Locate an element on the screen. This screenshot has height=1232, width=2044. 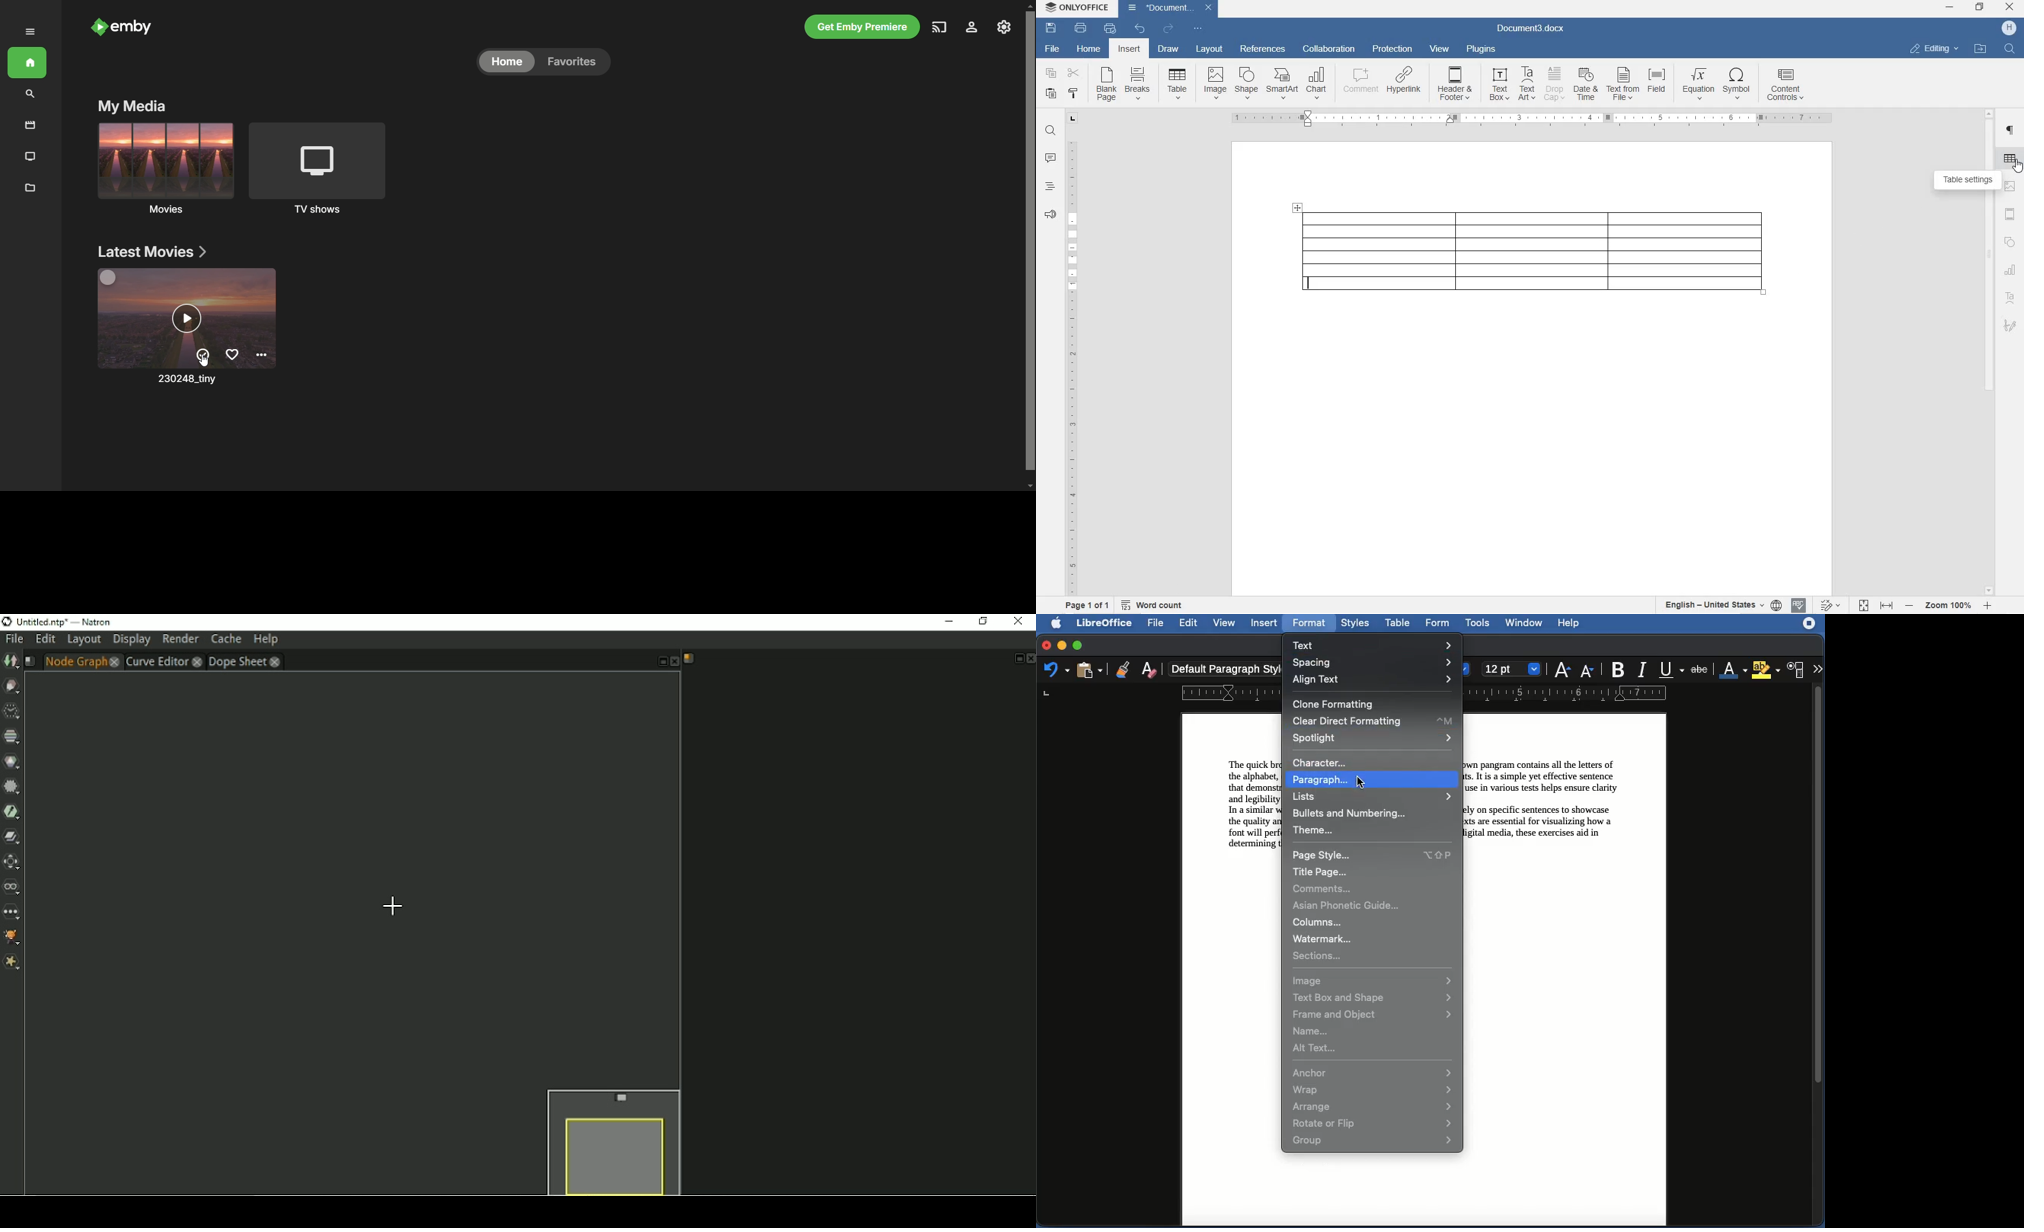
TABLE is located at coordinates (1535, 252).